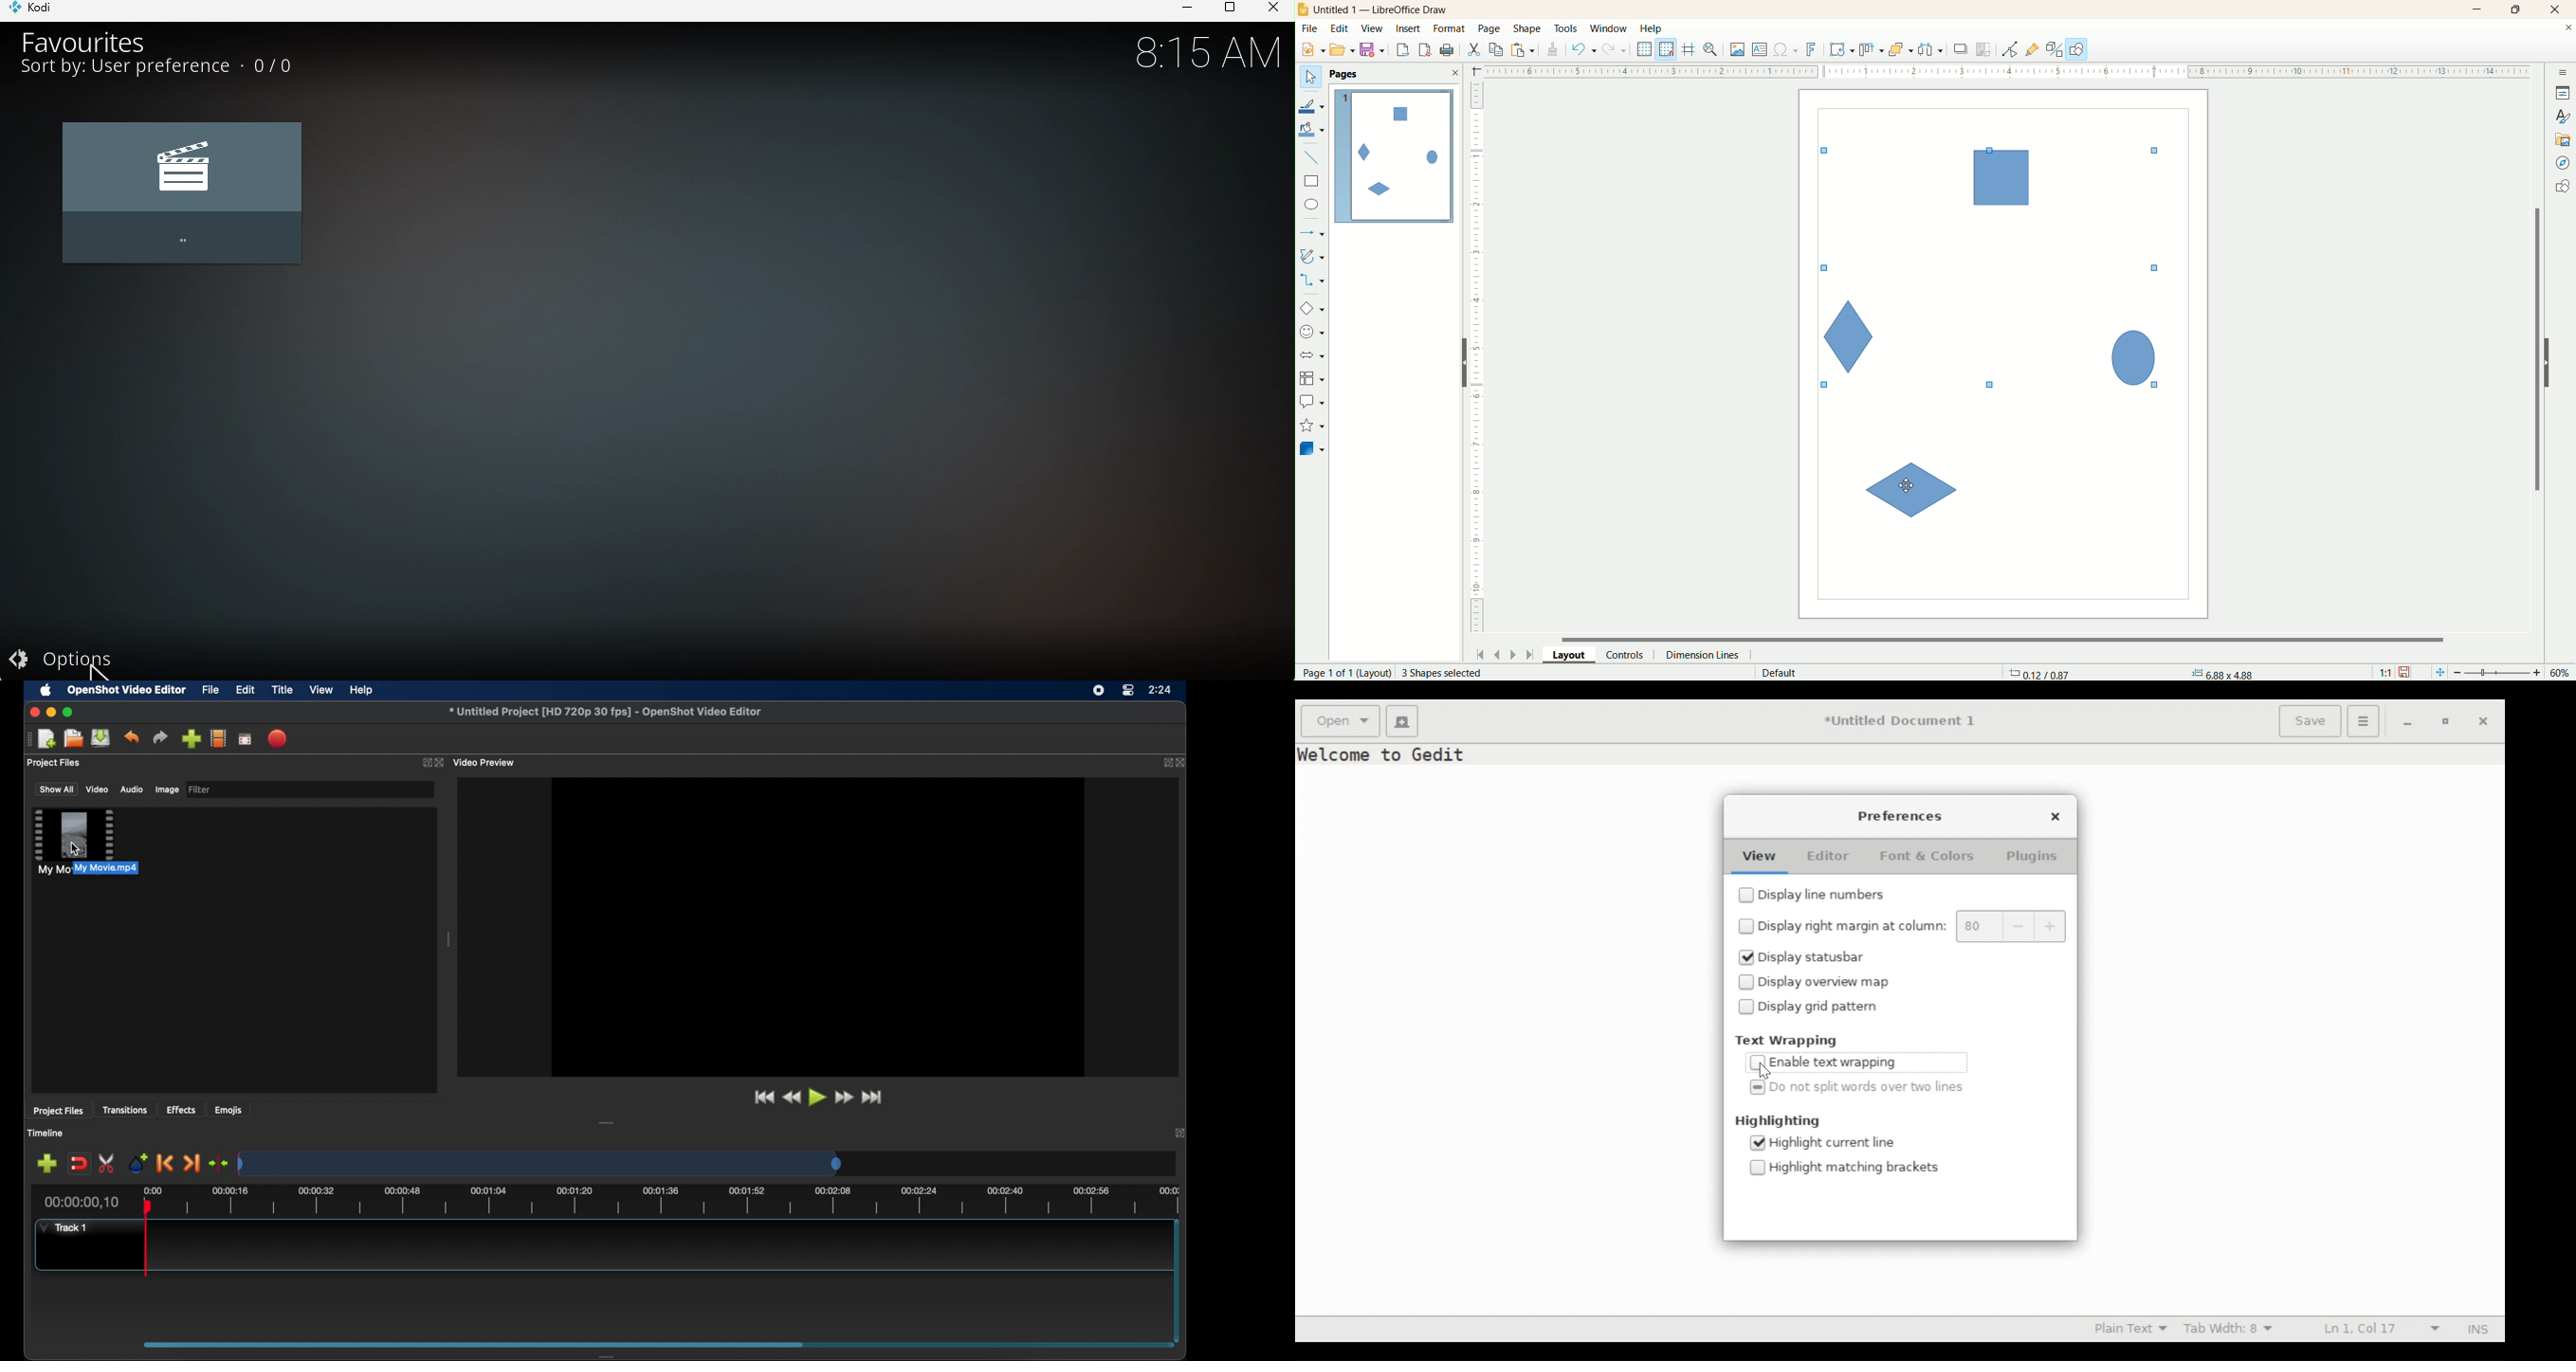 The width and height of the screenshot is (2576, 1372). What do you see at coordinates (1311, 448) in the screenshot?
I see `3dD object` at bounding box center [1311, 448].